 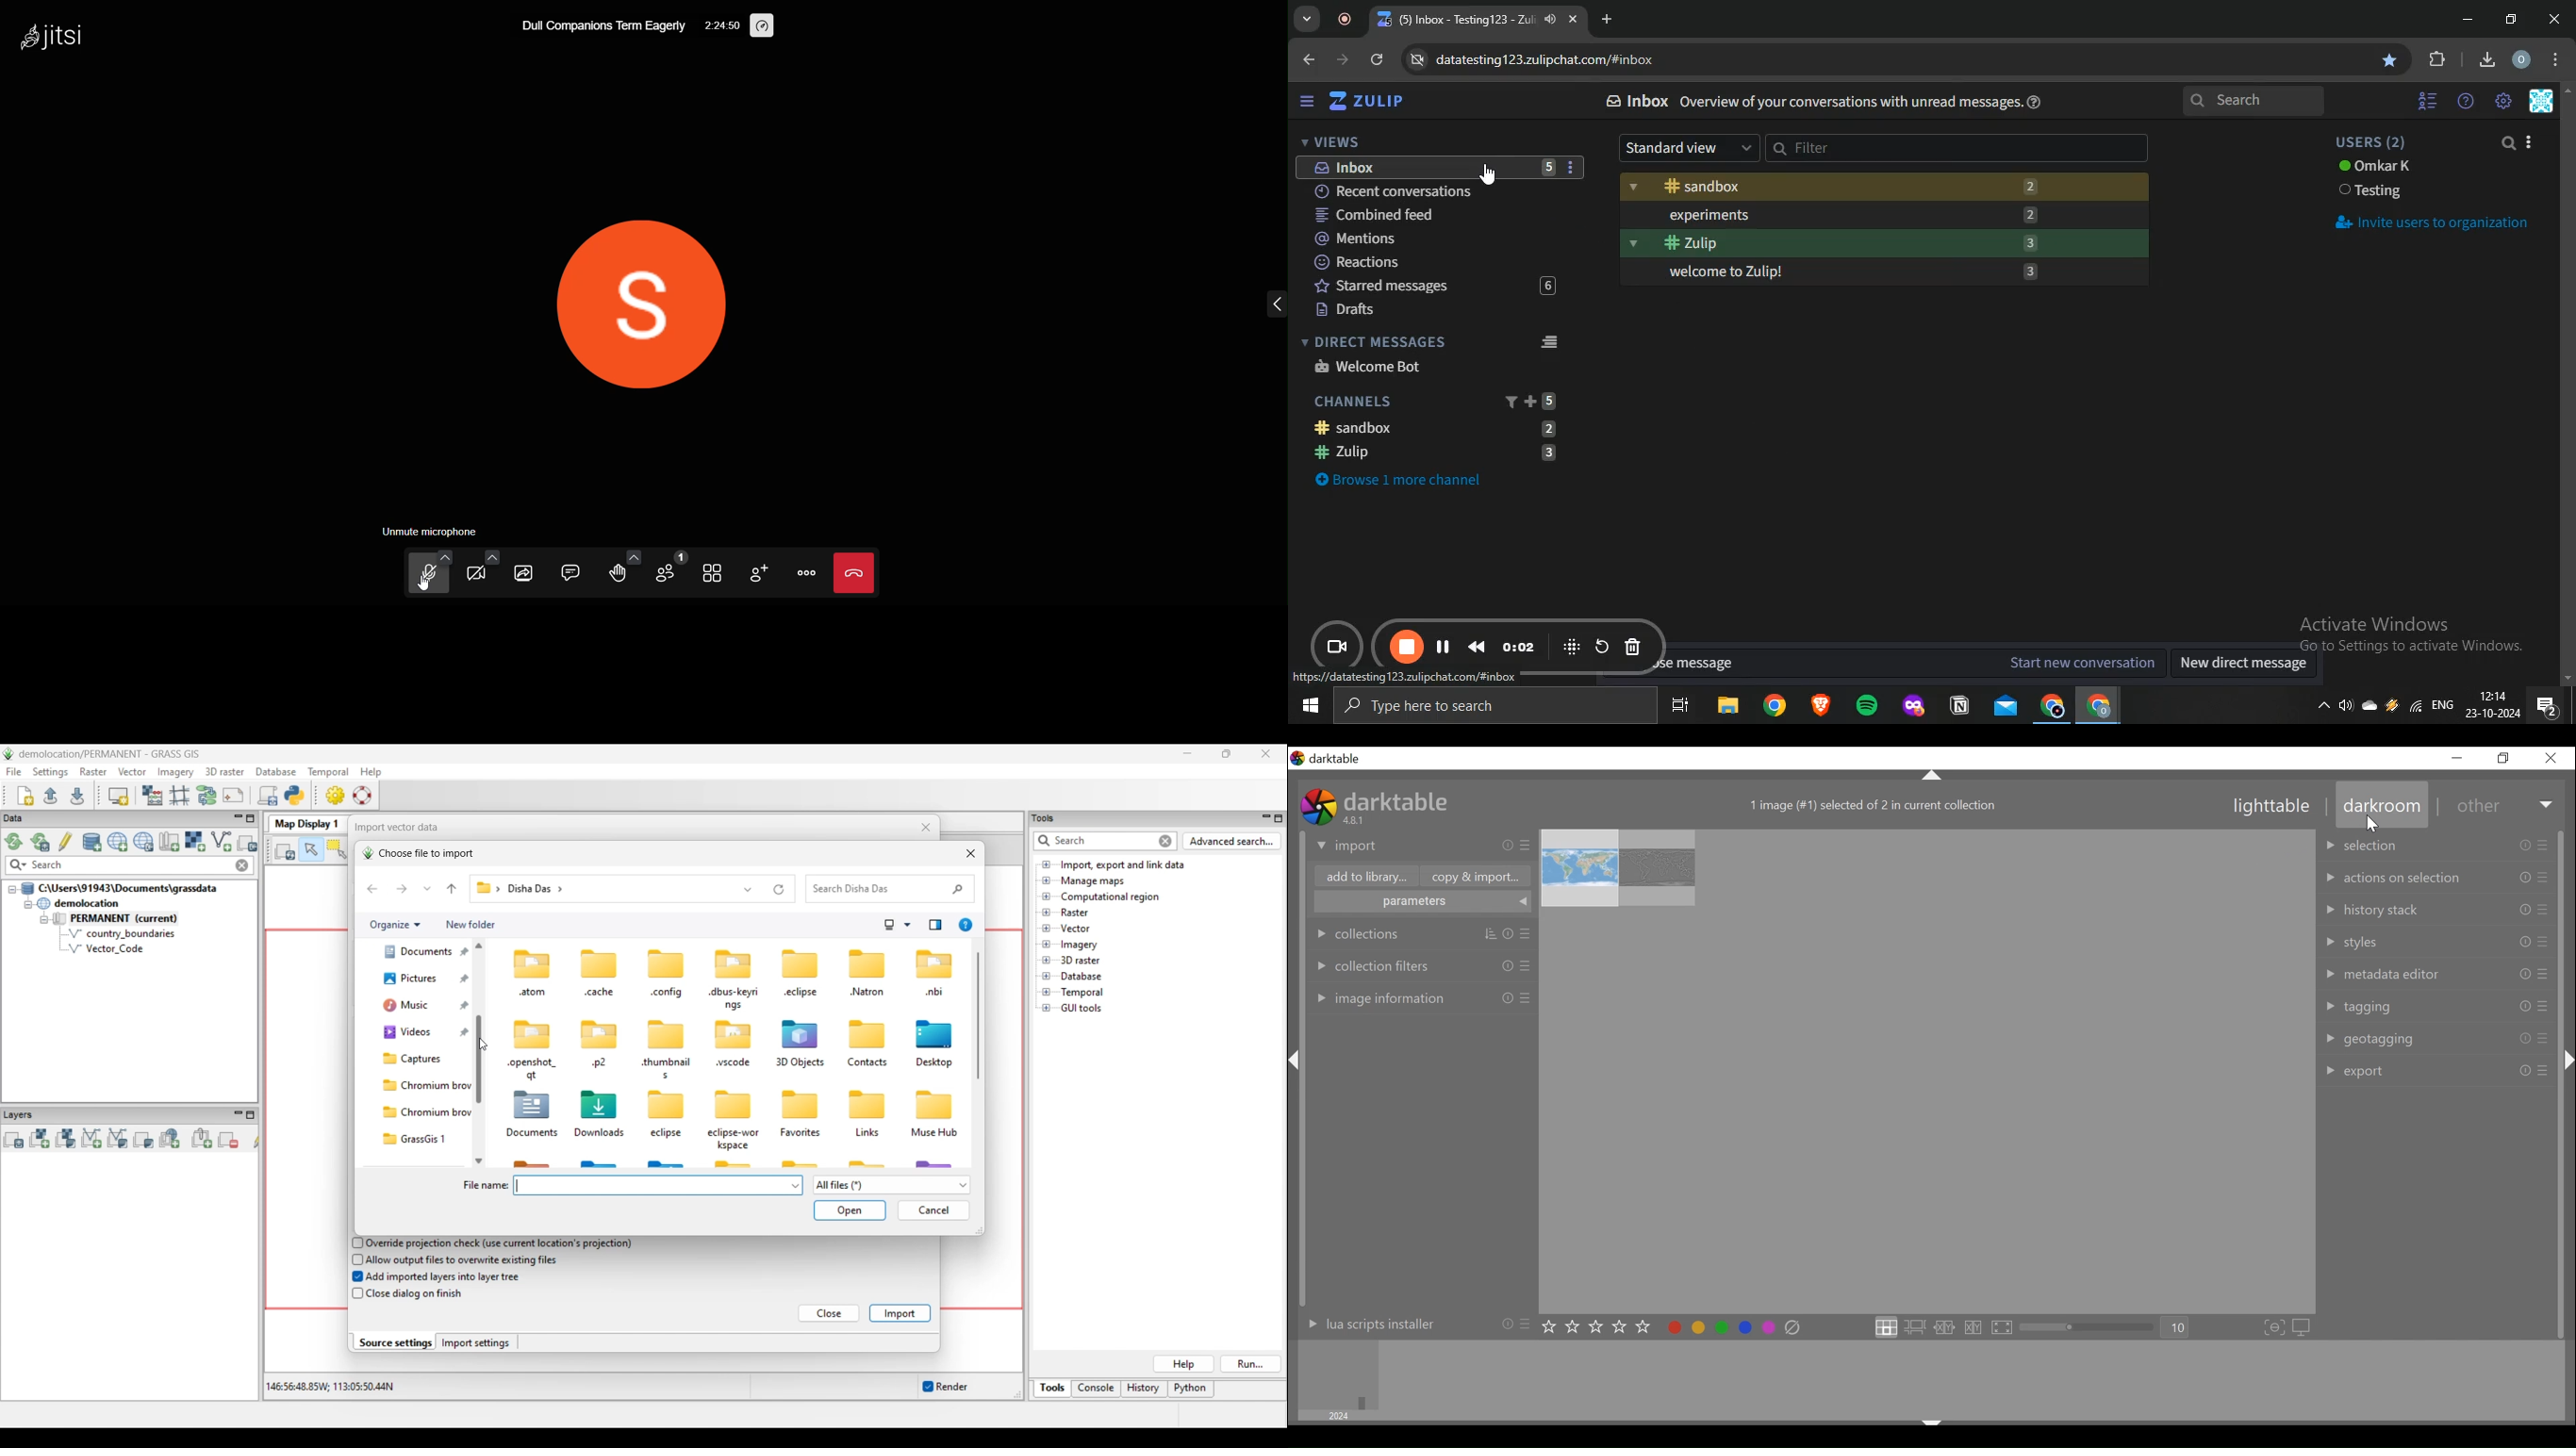 What do you see at coordinates (1434, 239) in the screenshot?
I see `mentions` at bounding box center [1434, 239].